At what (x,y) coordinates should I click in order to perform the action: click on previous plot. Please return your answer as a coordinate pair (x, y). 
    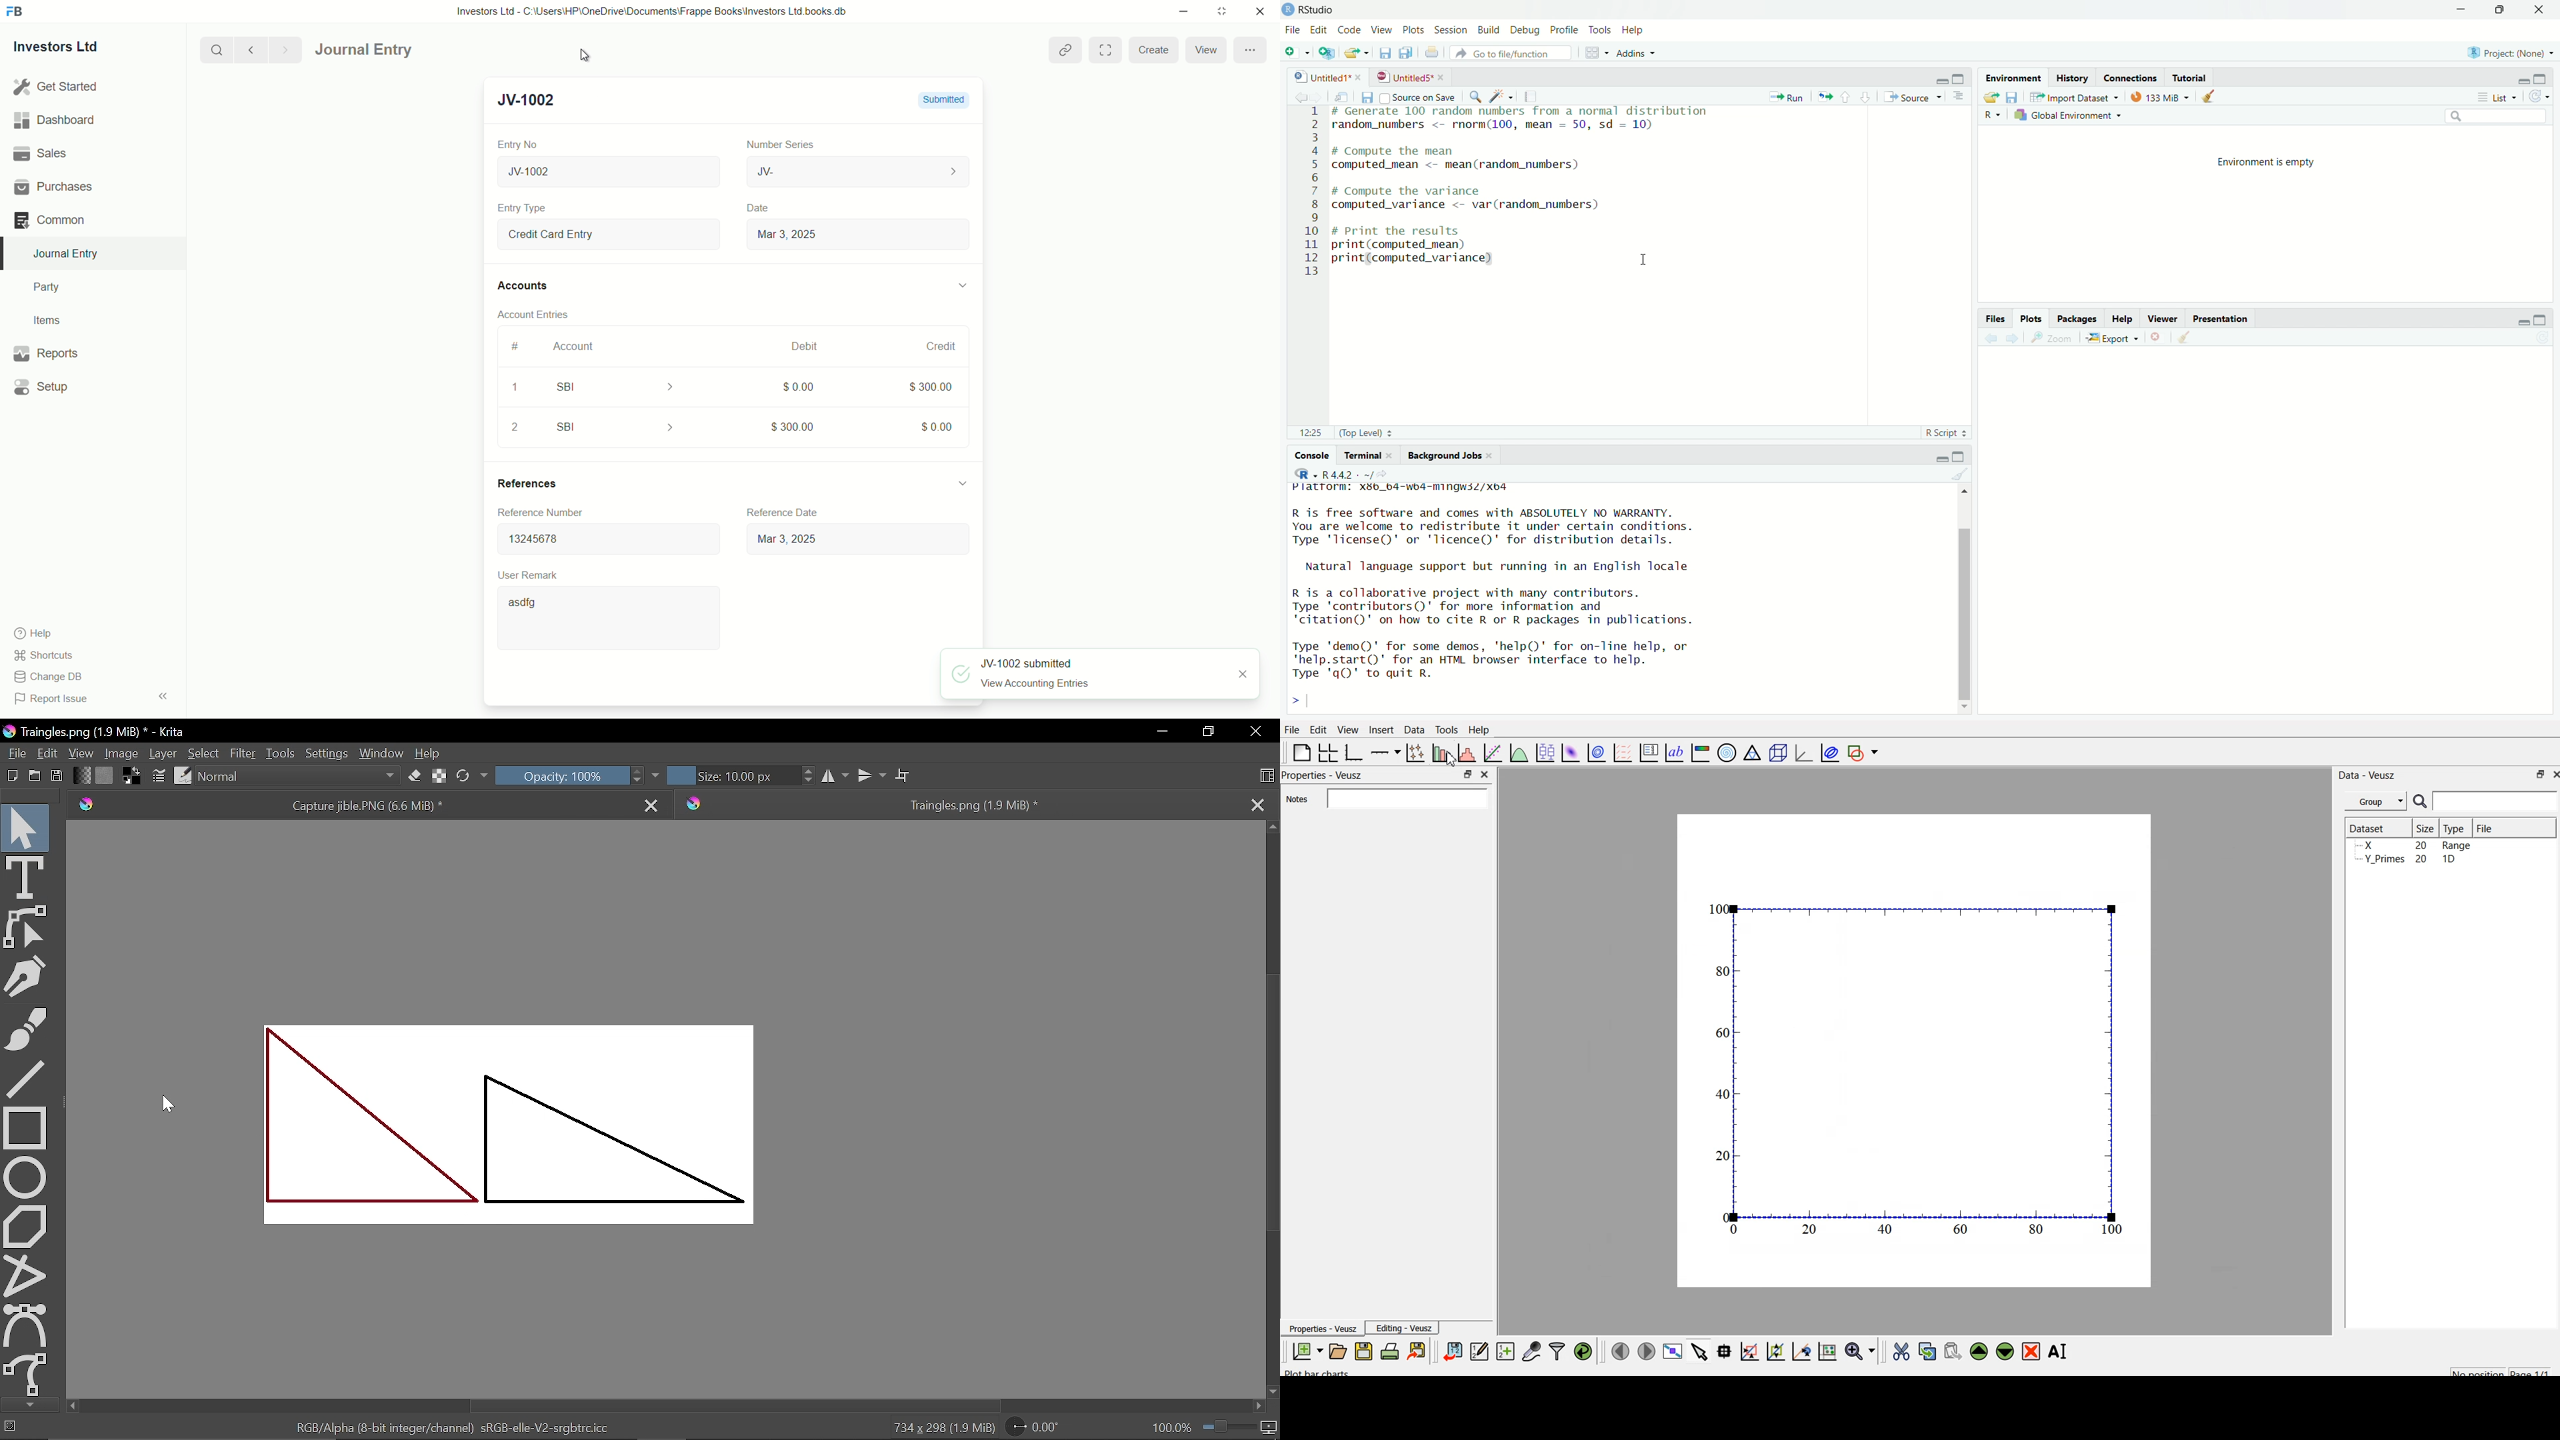
    Looking at the image, I should click on (1990, 339).